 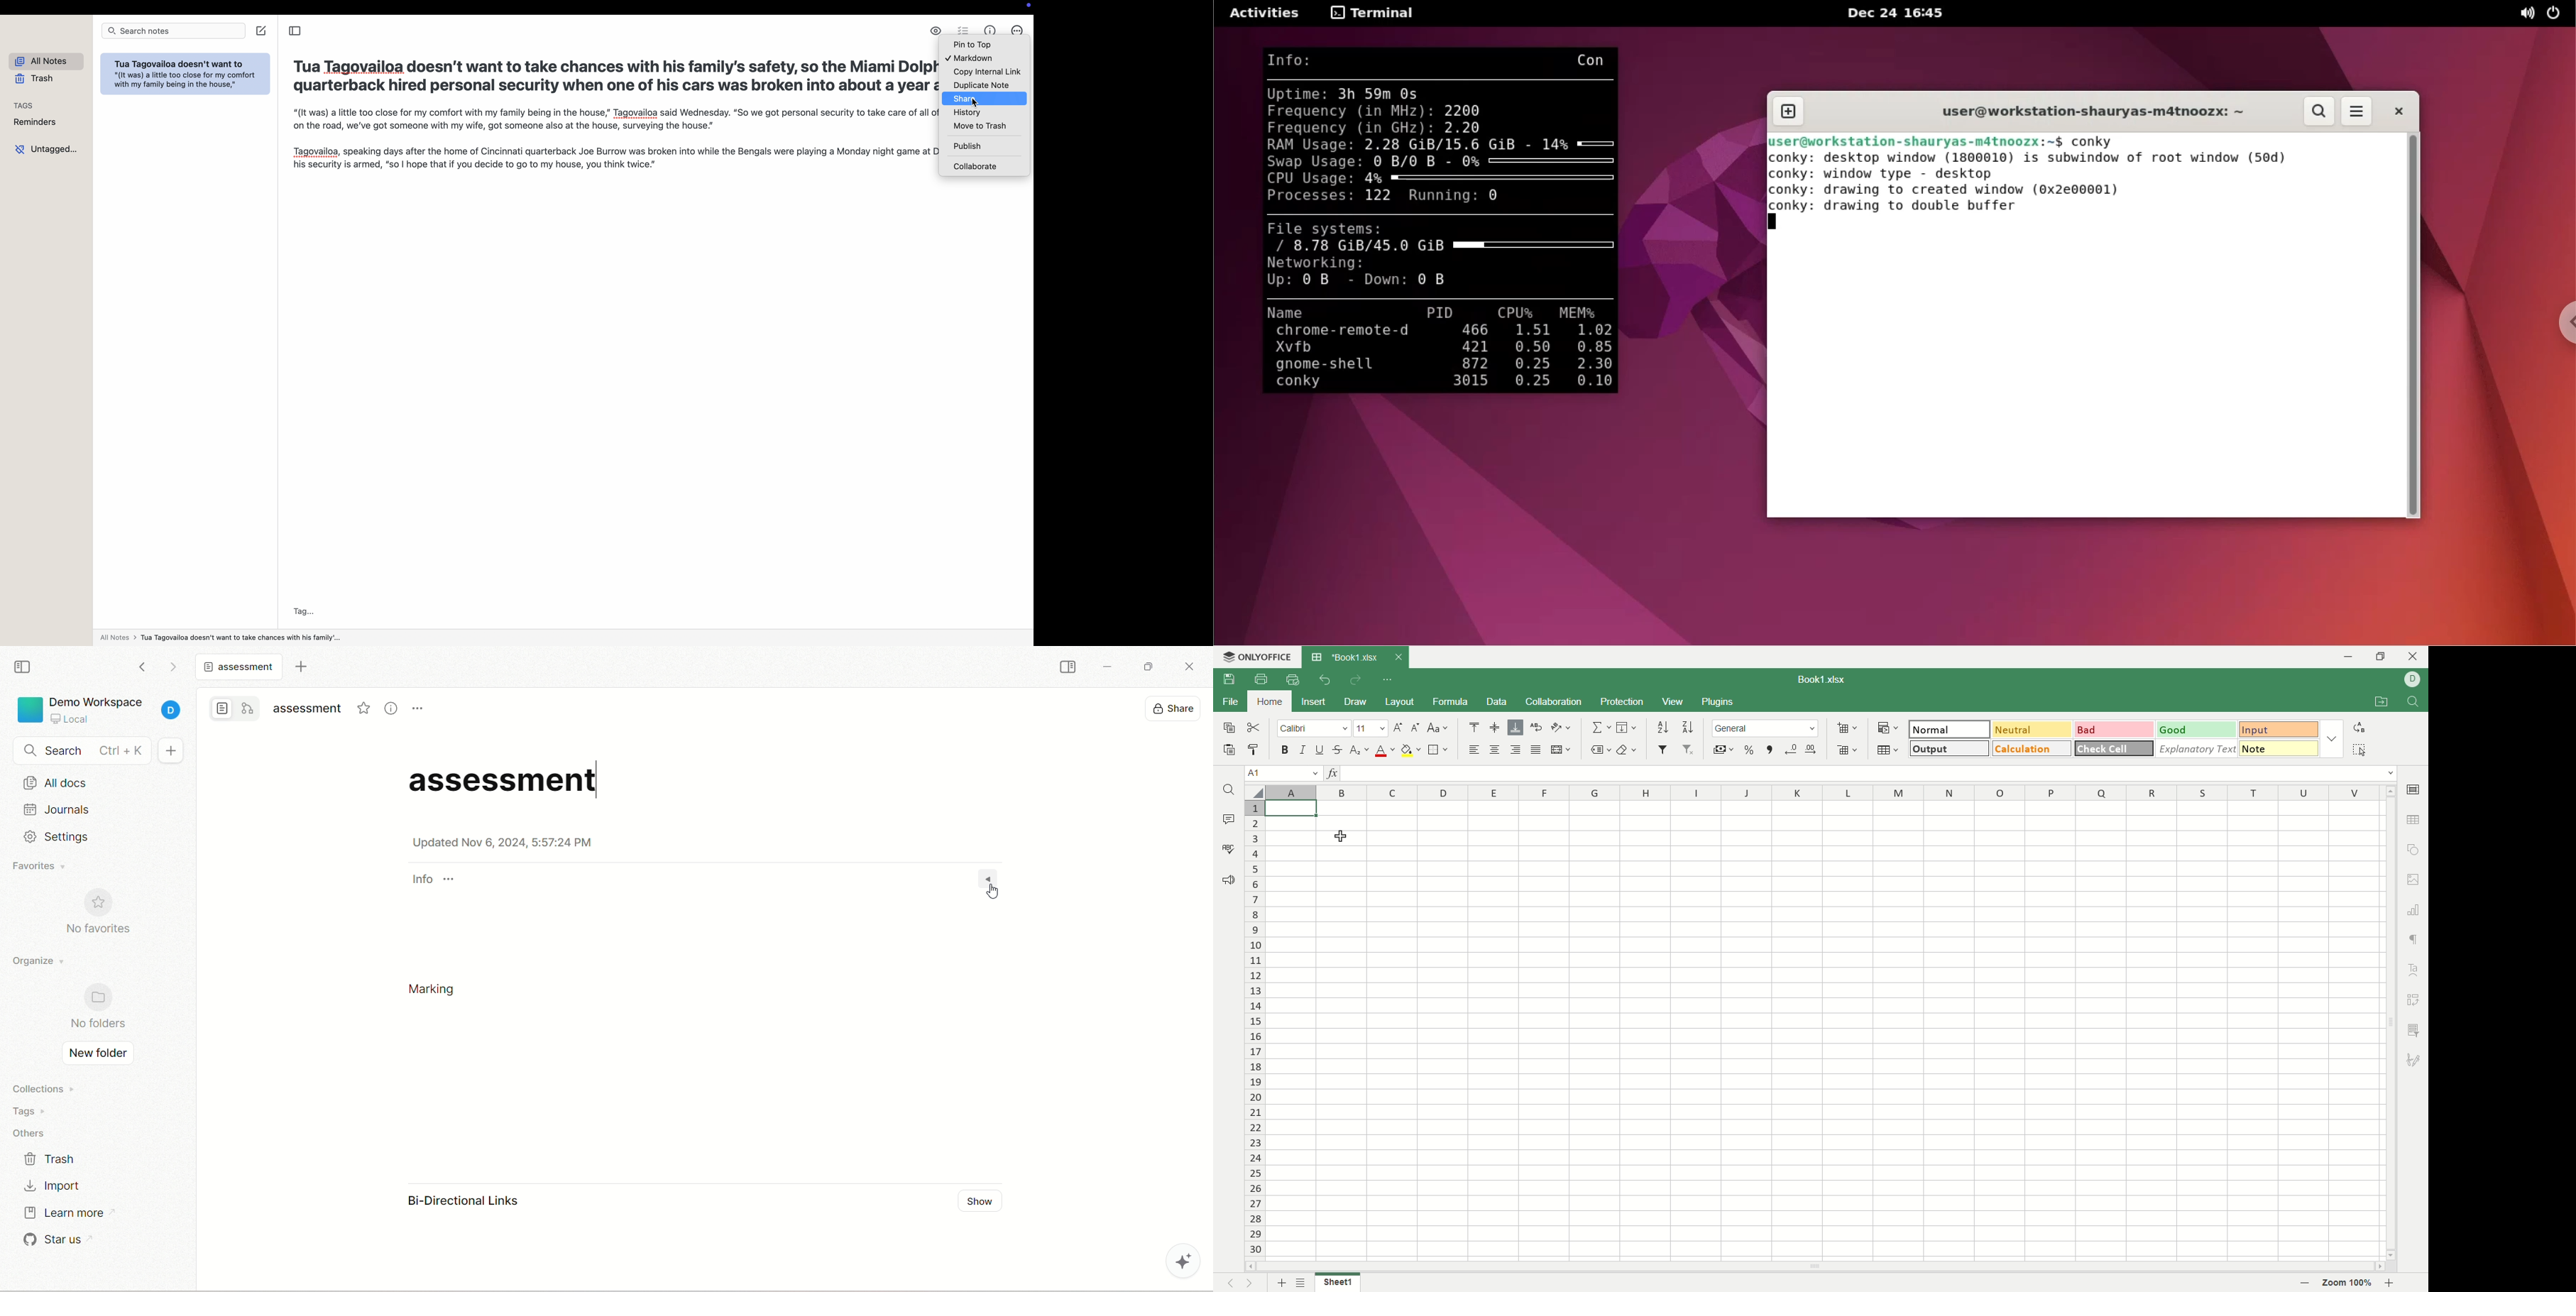 What do you see at coordinates (1302, 1282) in the screenshot?
I see `List of sheets` at bounding box center [1302, 1282].